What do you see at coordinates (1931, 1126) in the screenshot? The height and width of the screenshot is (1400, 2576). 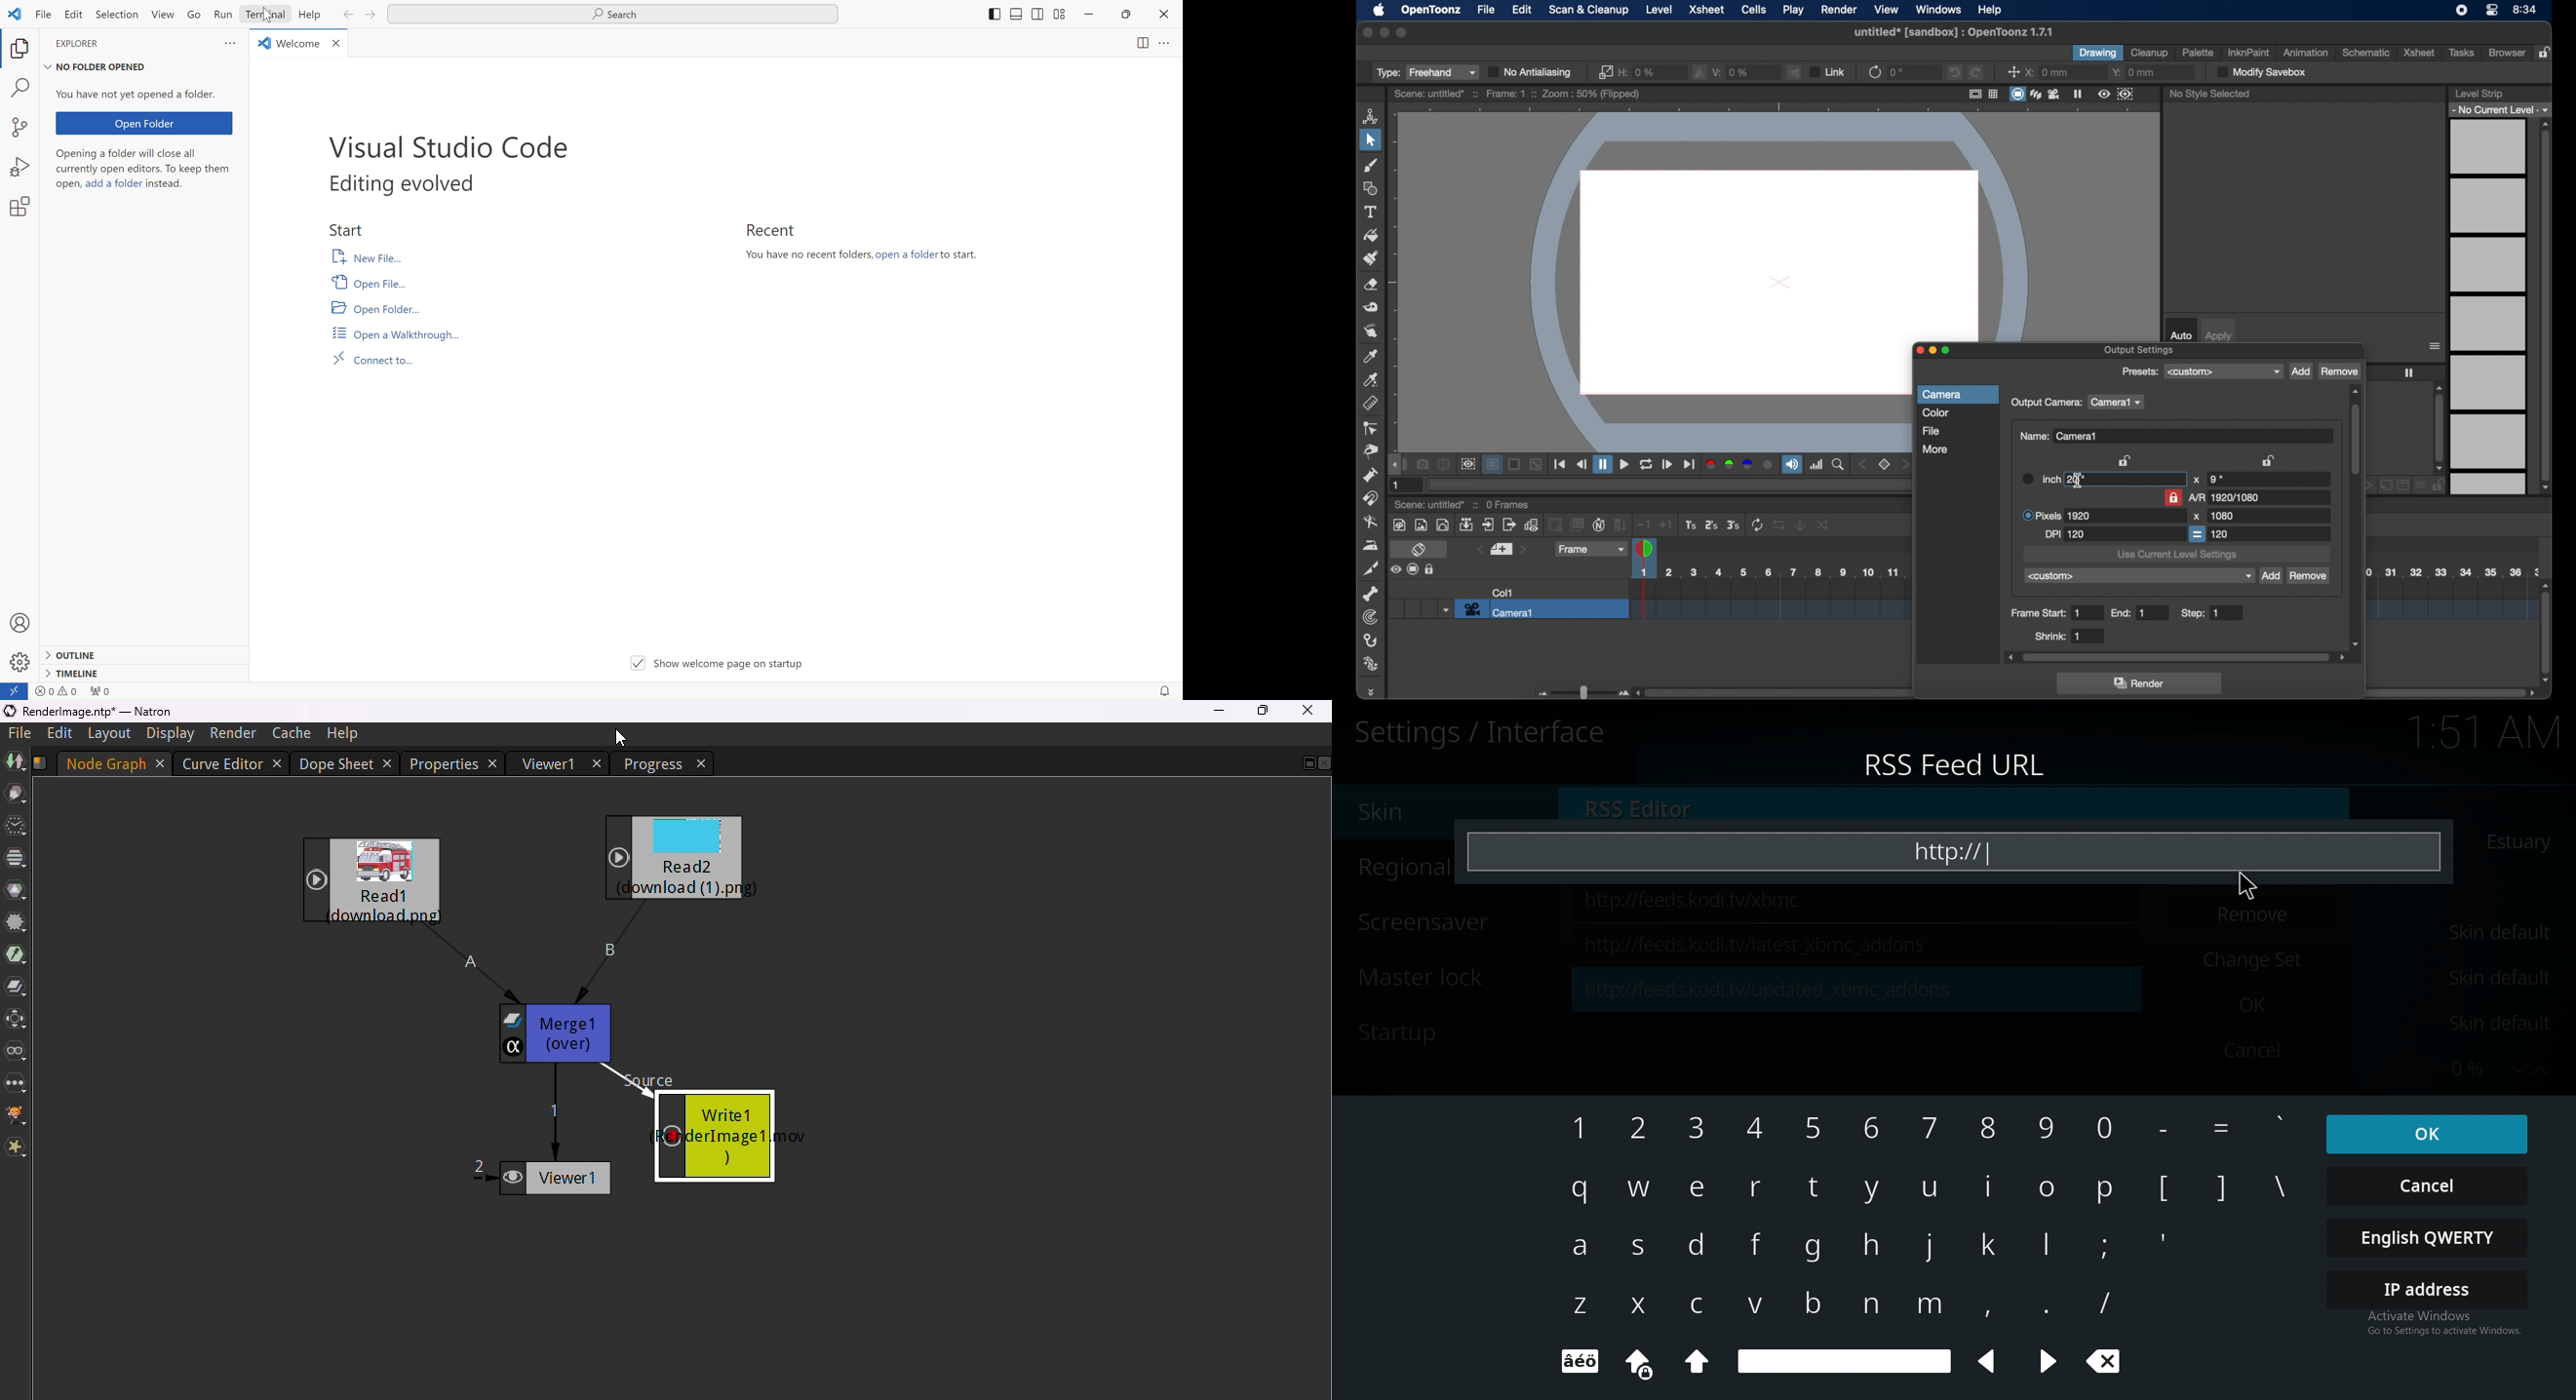 I see `keyboard Input` at bounding box center [1931, 1126].